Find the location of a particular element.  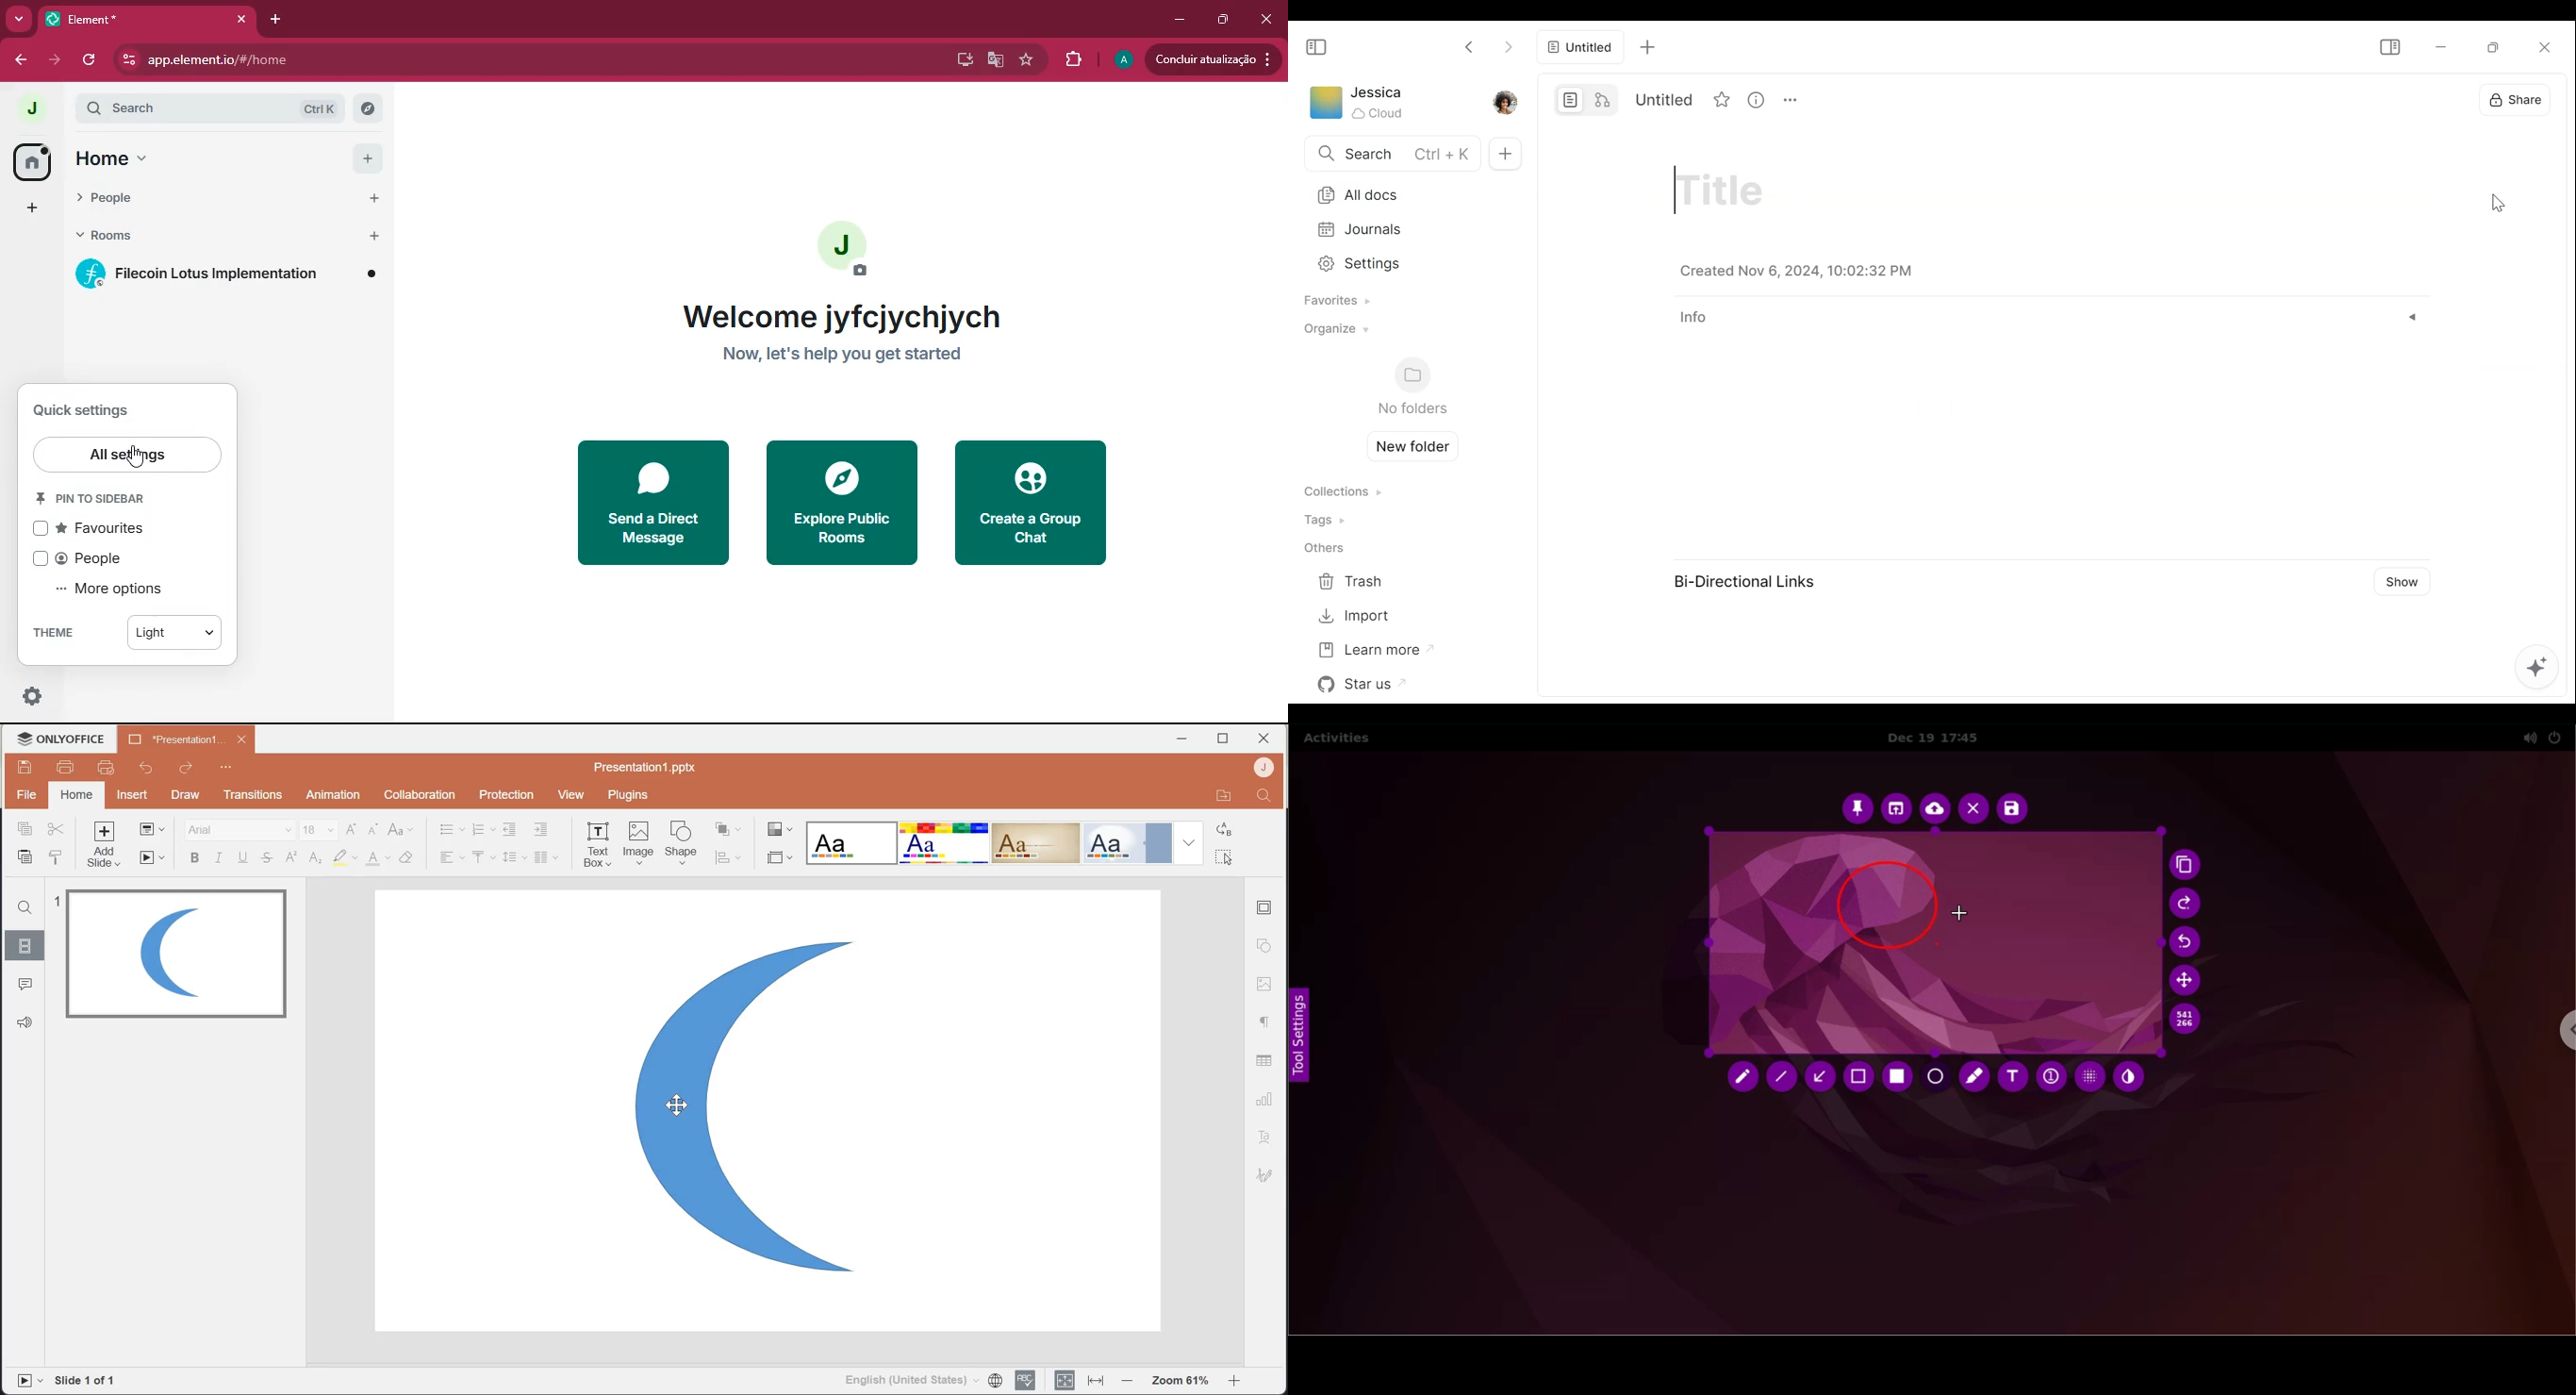

quick settings is located at coordinates (32, 695).